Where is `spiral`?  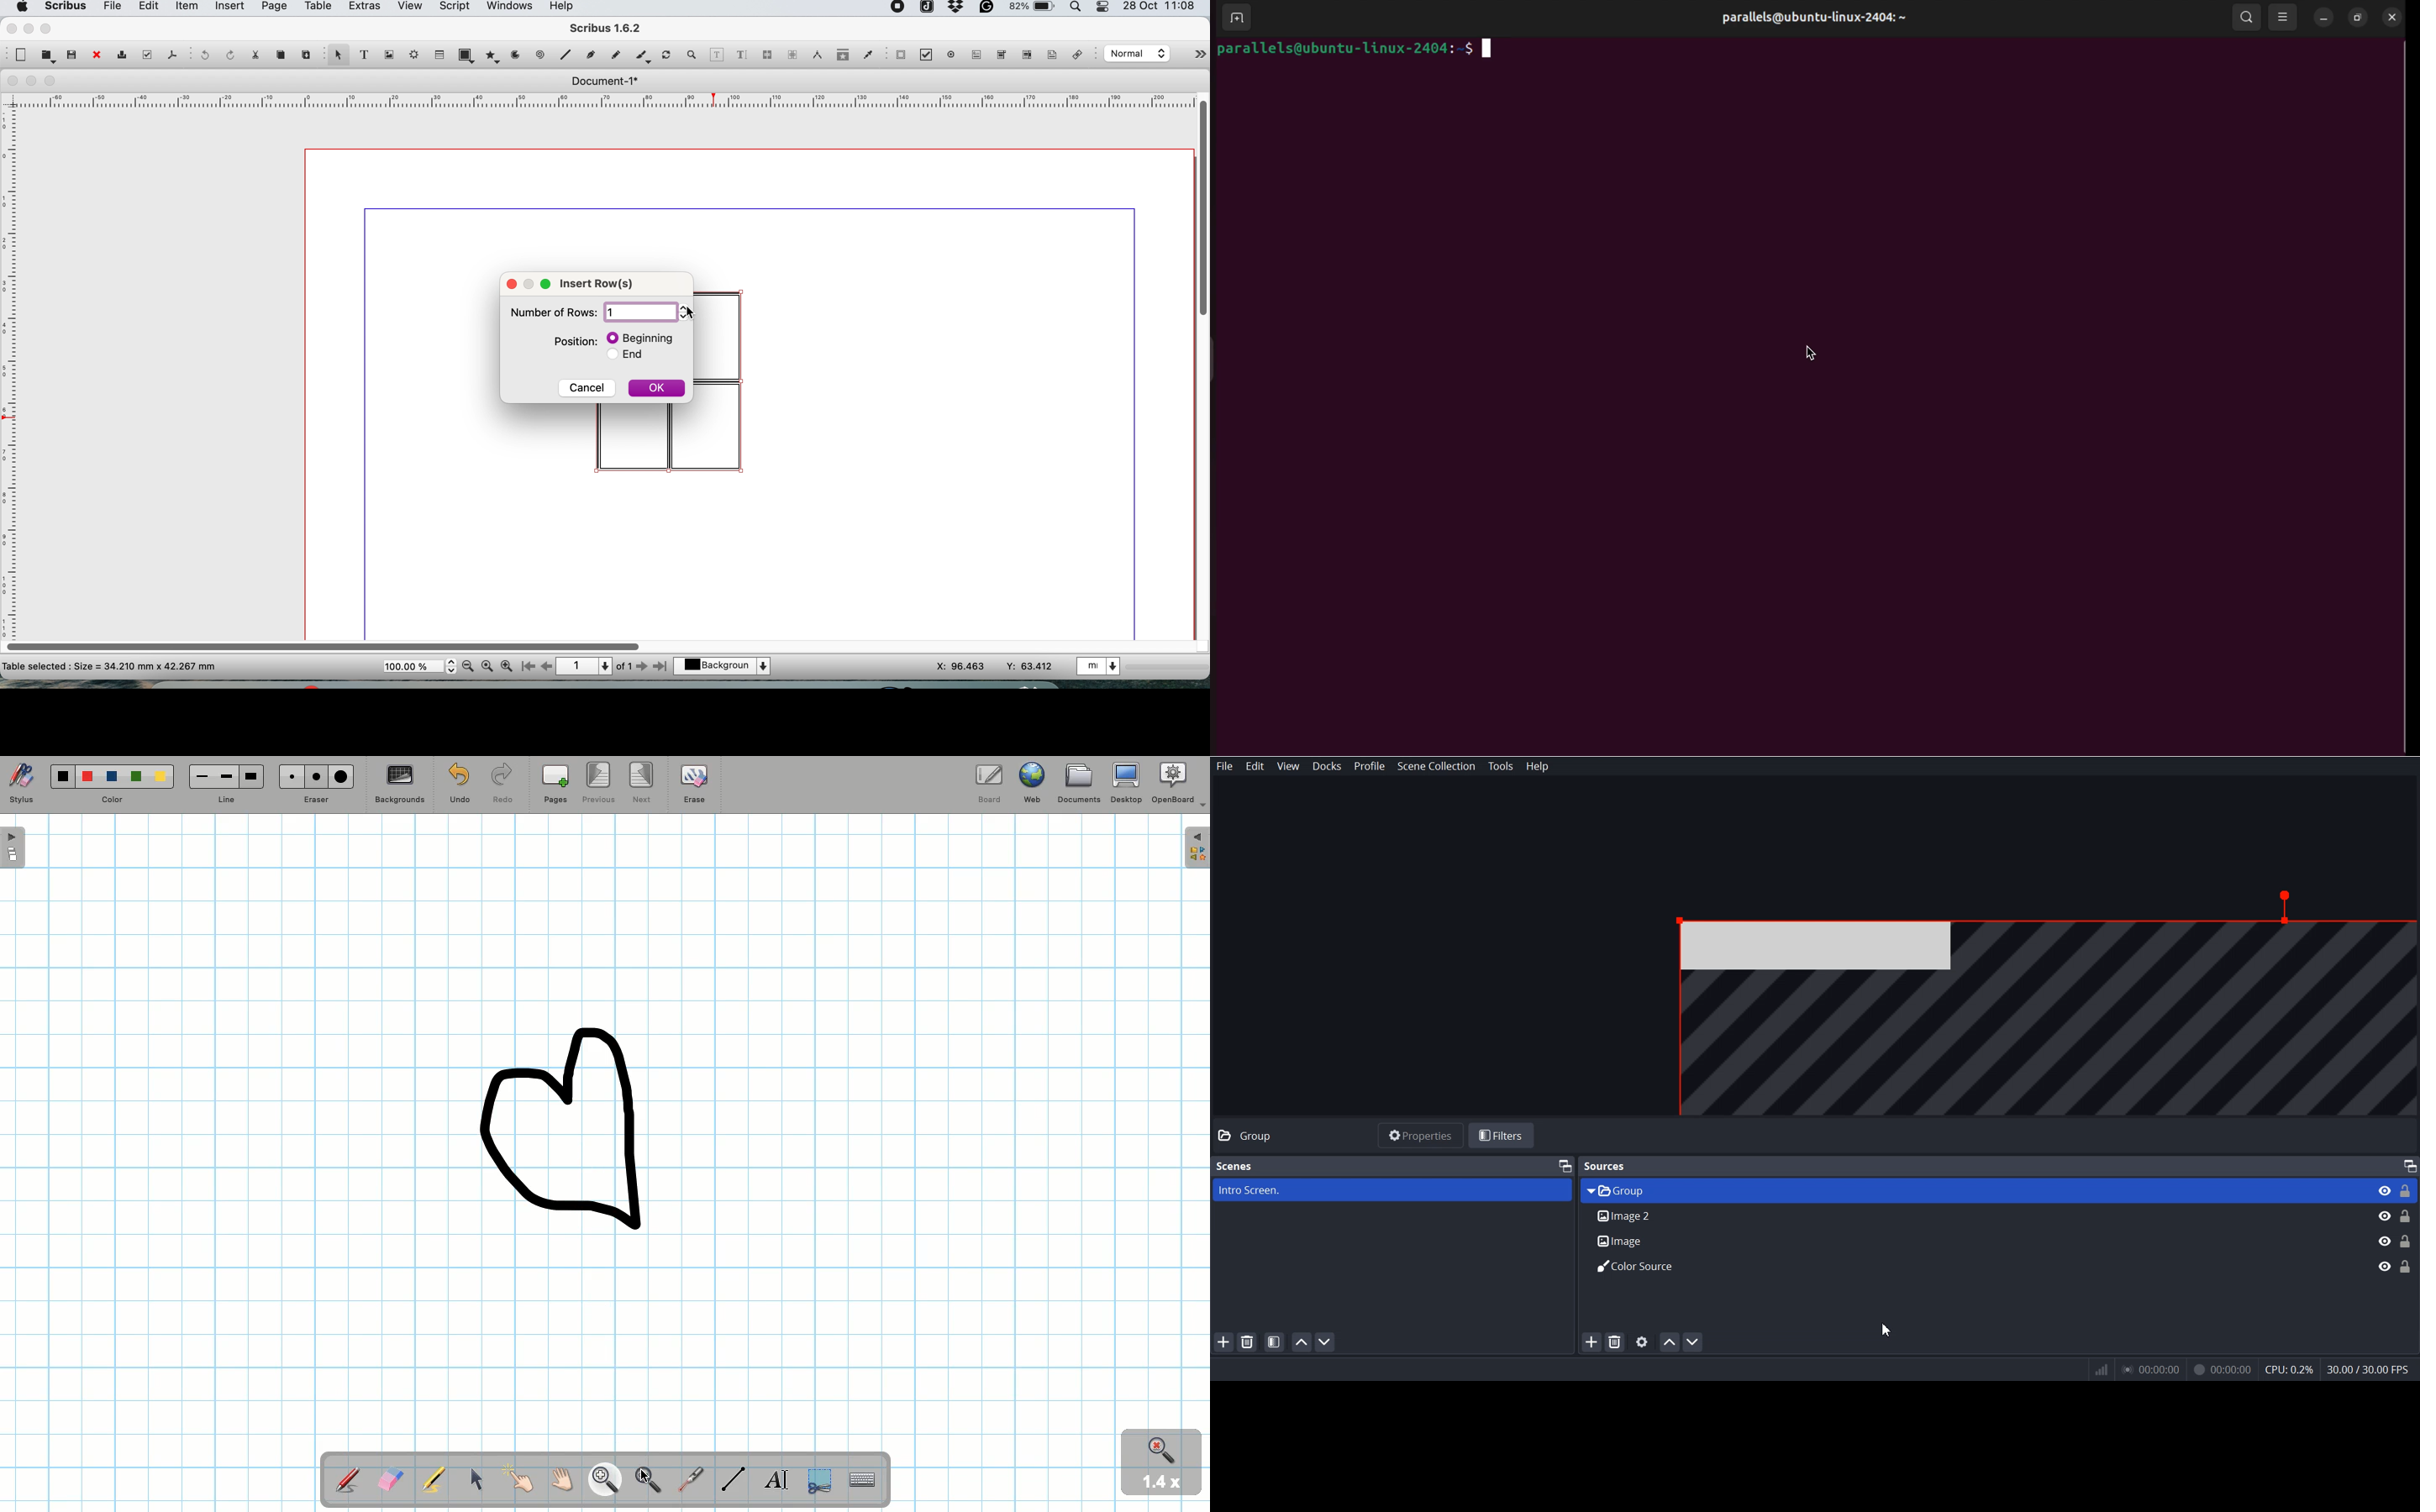 spiral is located at coordinates (541, 55).